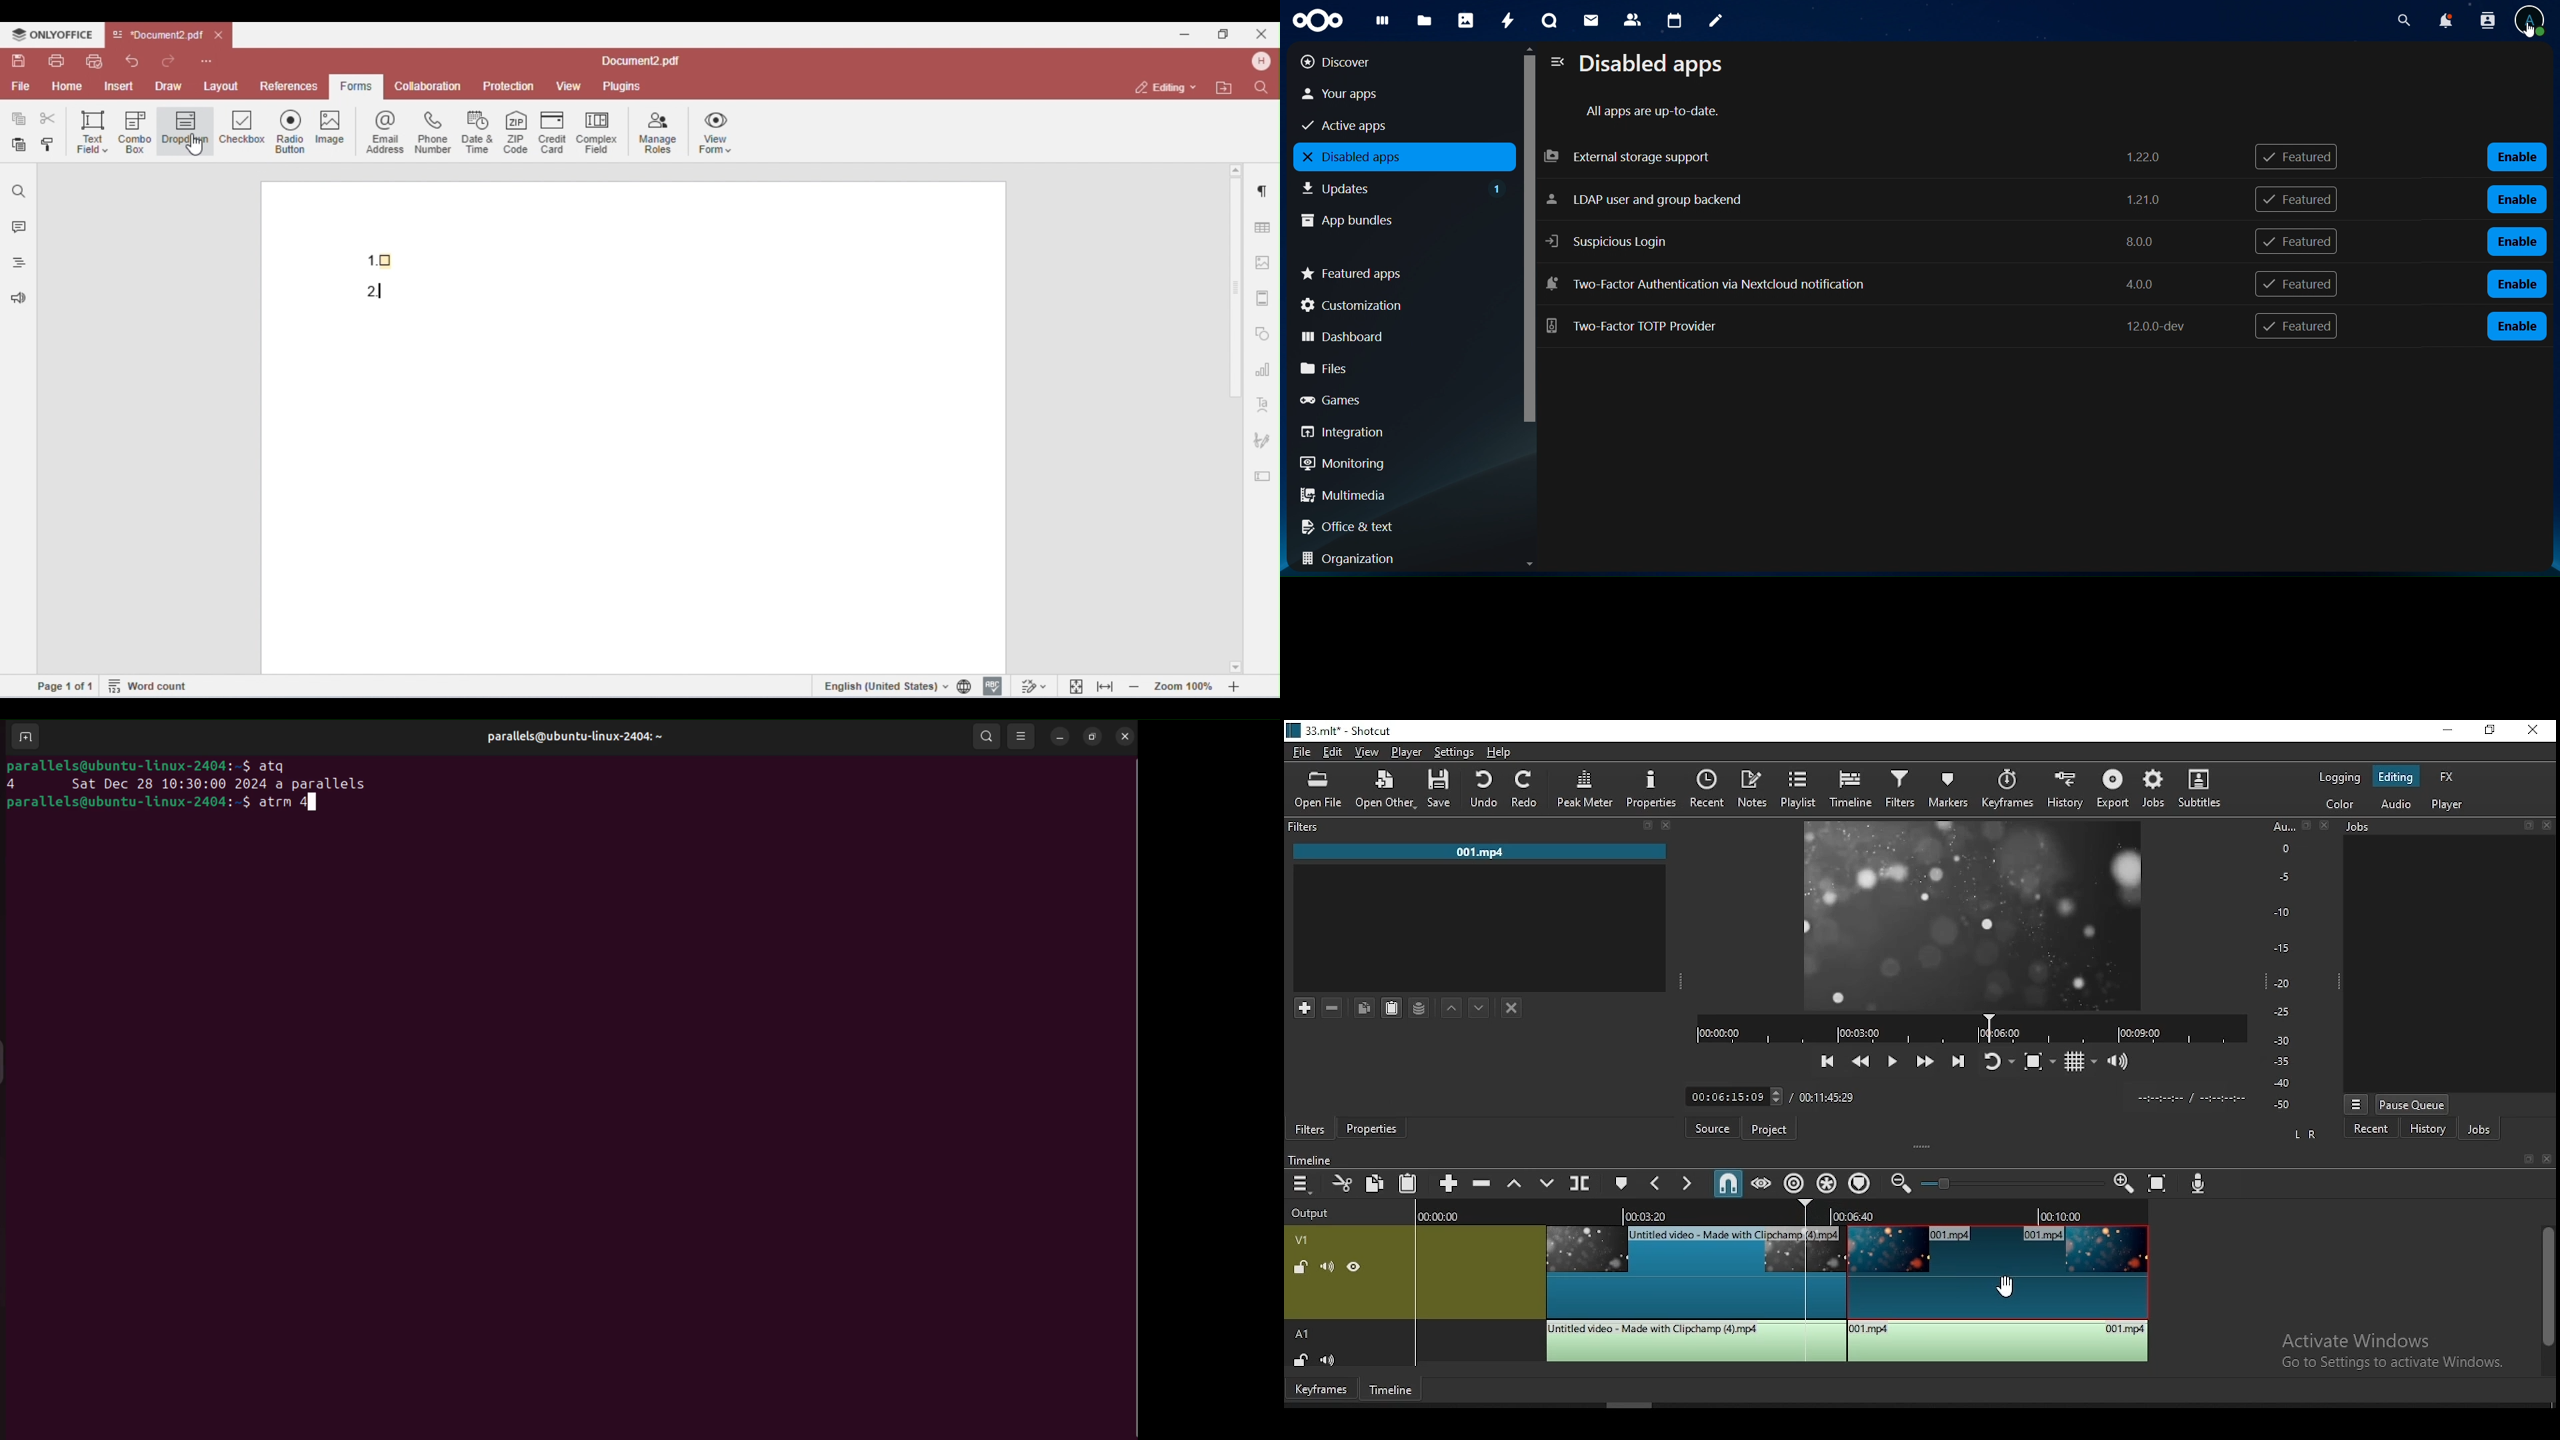 The width and height of the screenshot is (2576, 1456). I want to click on recent, so click(2371, 1129).